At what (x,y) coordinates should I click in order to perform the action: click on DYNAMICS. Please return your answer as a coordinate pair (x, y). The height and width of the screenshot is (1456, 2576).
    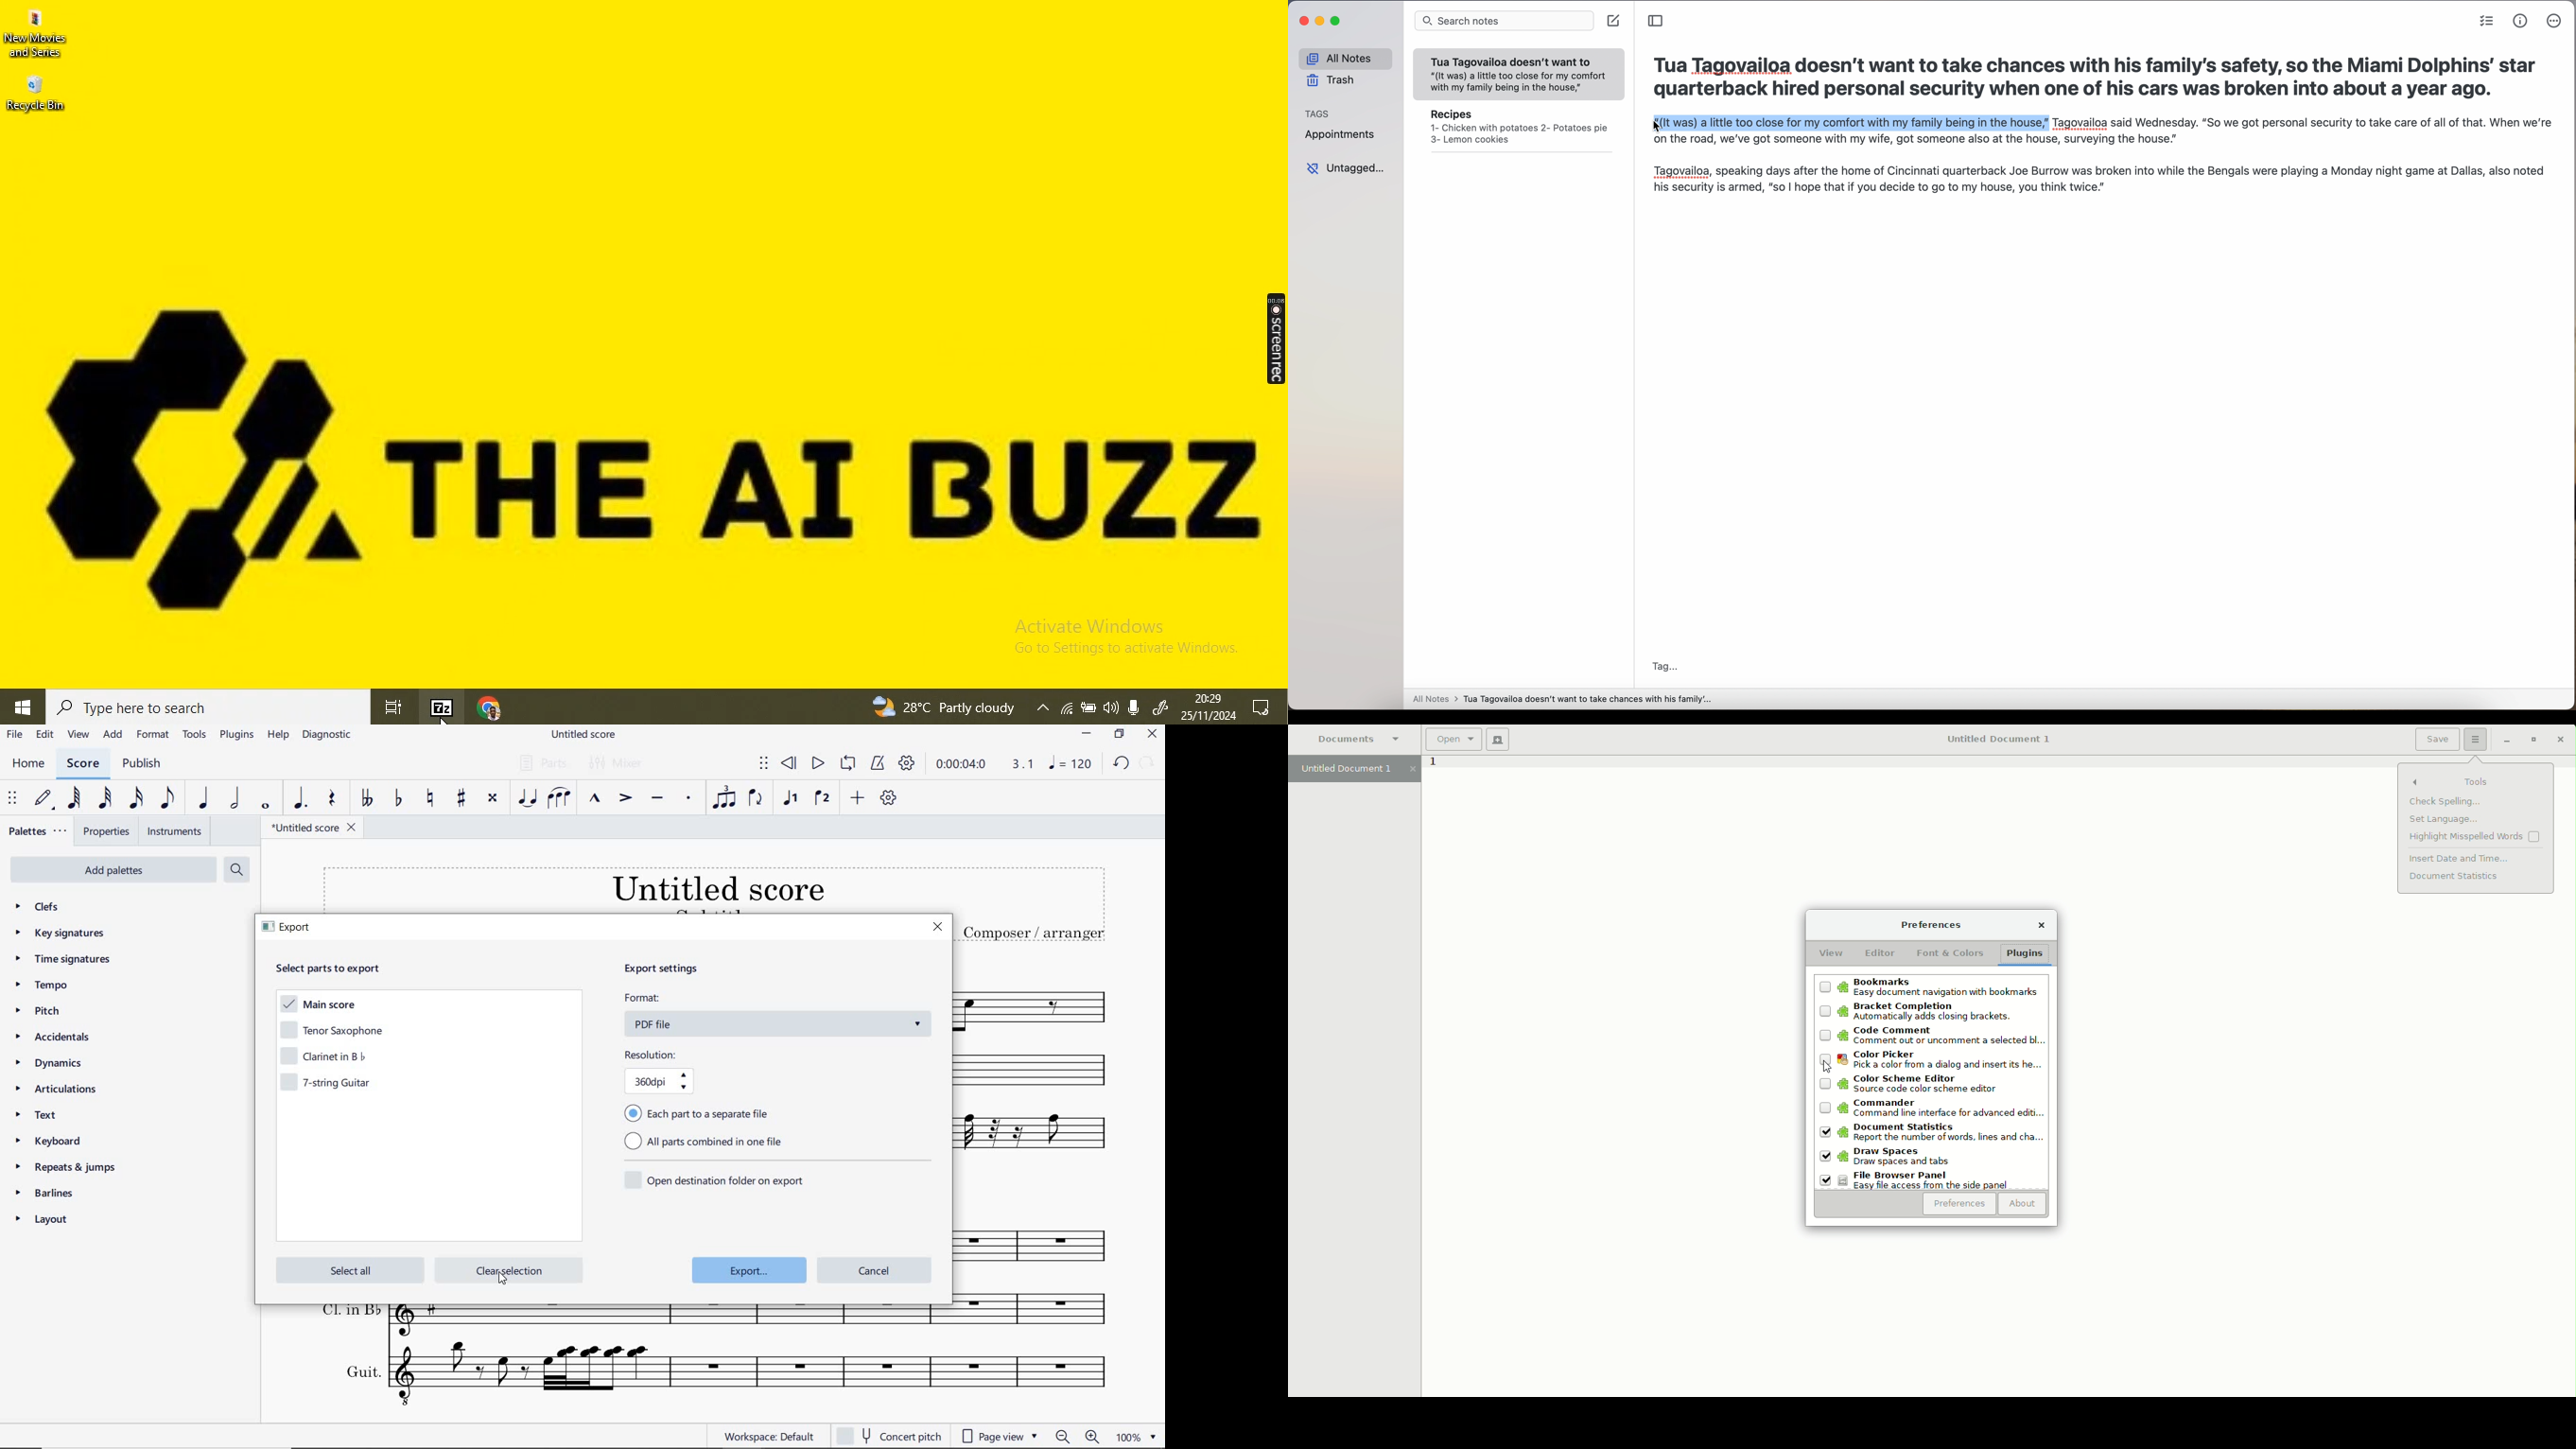
    Looking at the image, I should click on (52, 1065).